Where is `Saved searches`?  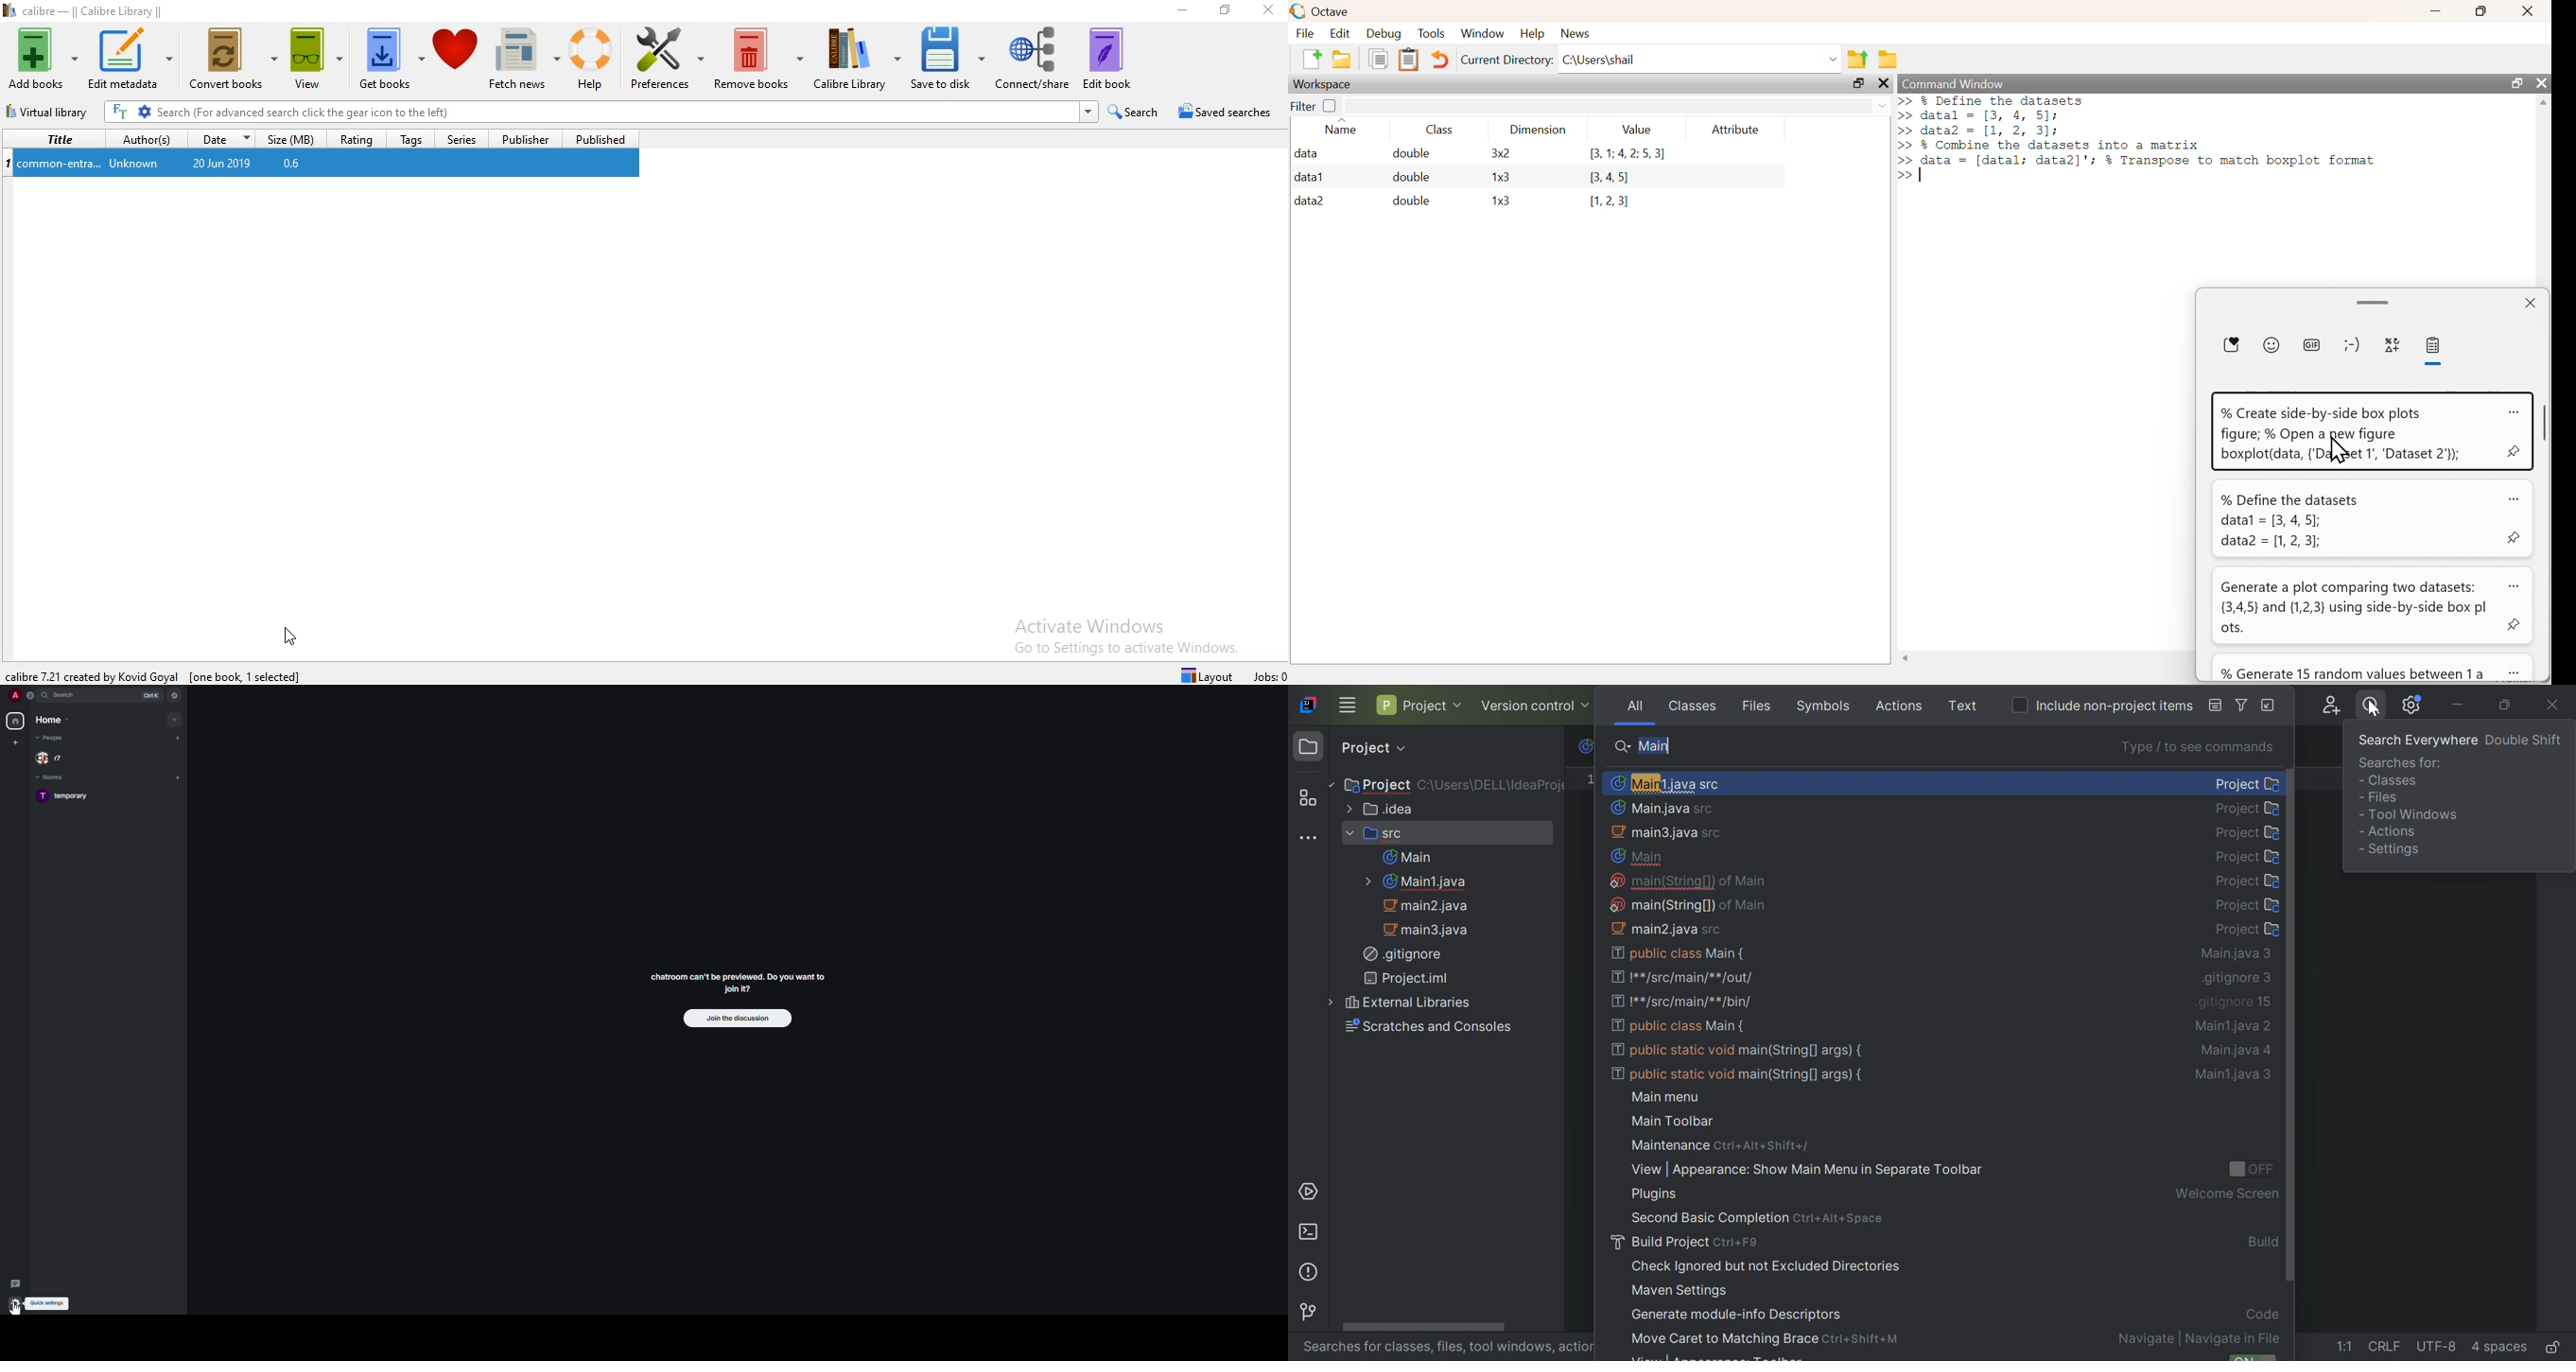
Saved searches is located at coordinates (1225, 113).